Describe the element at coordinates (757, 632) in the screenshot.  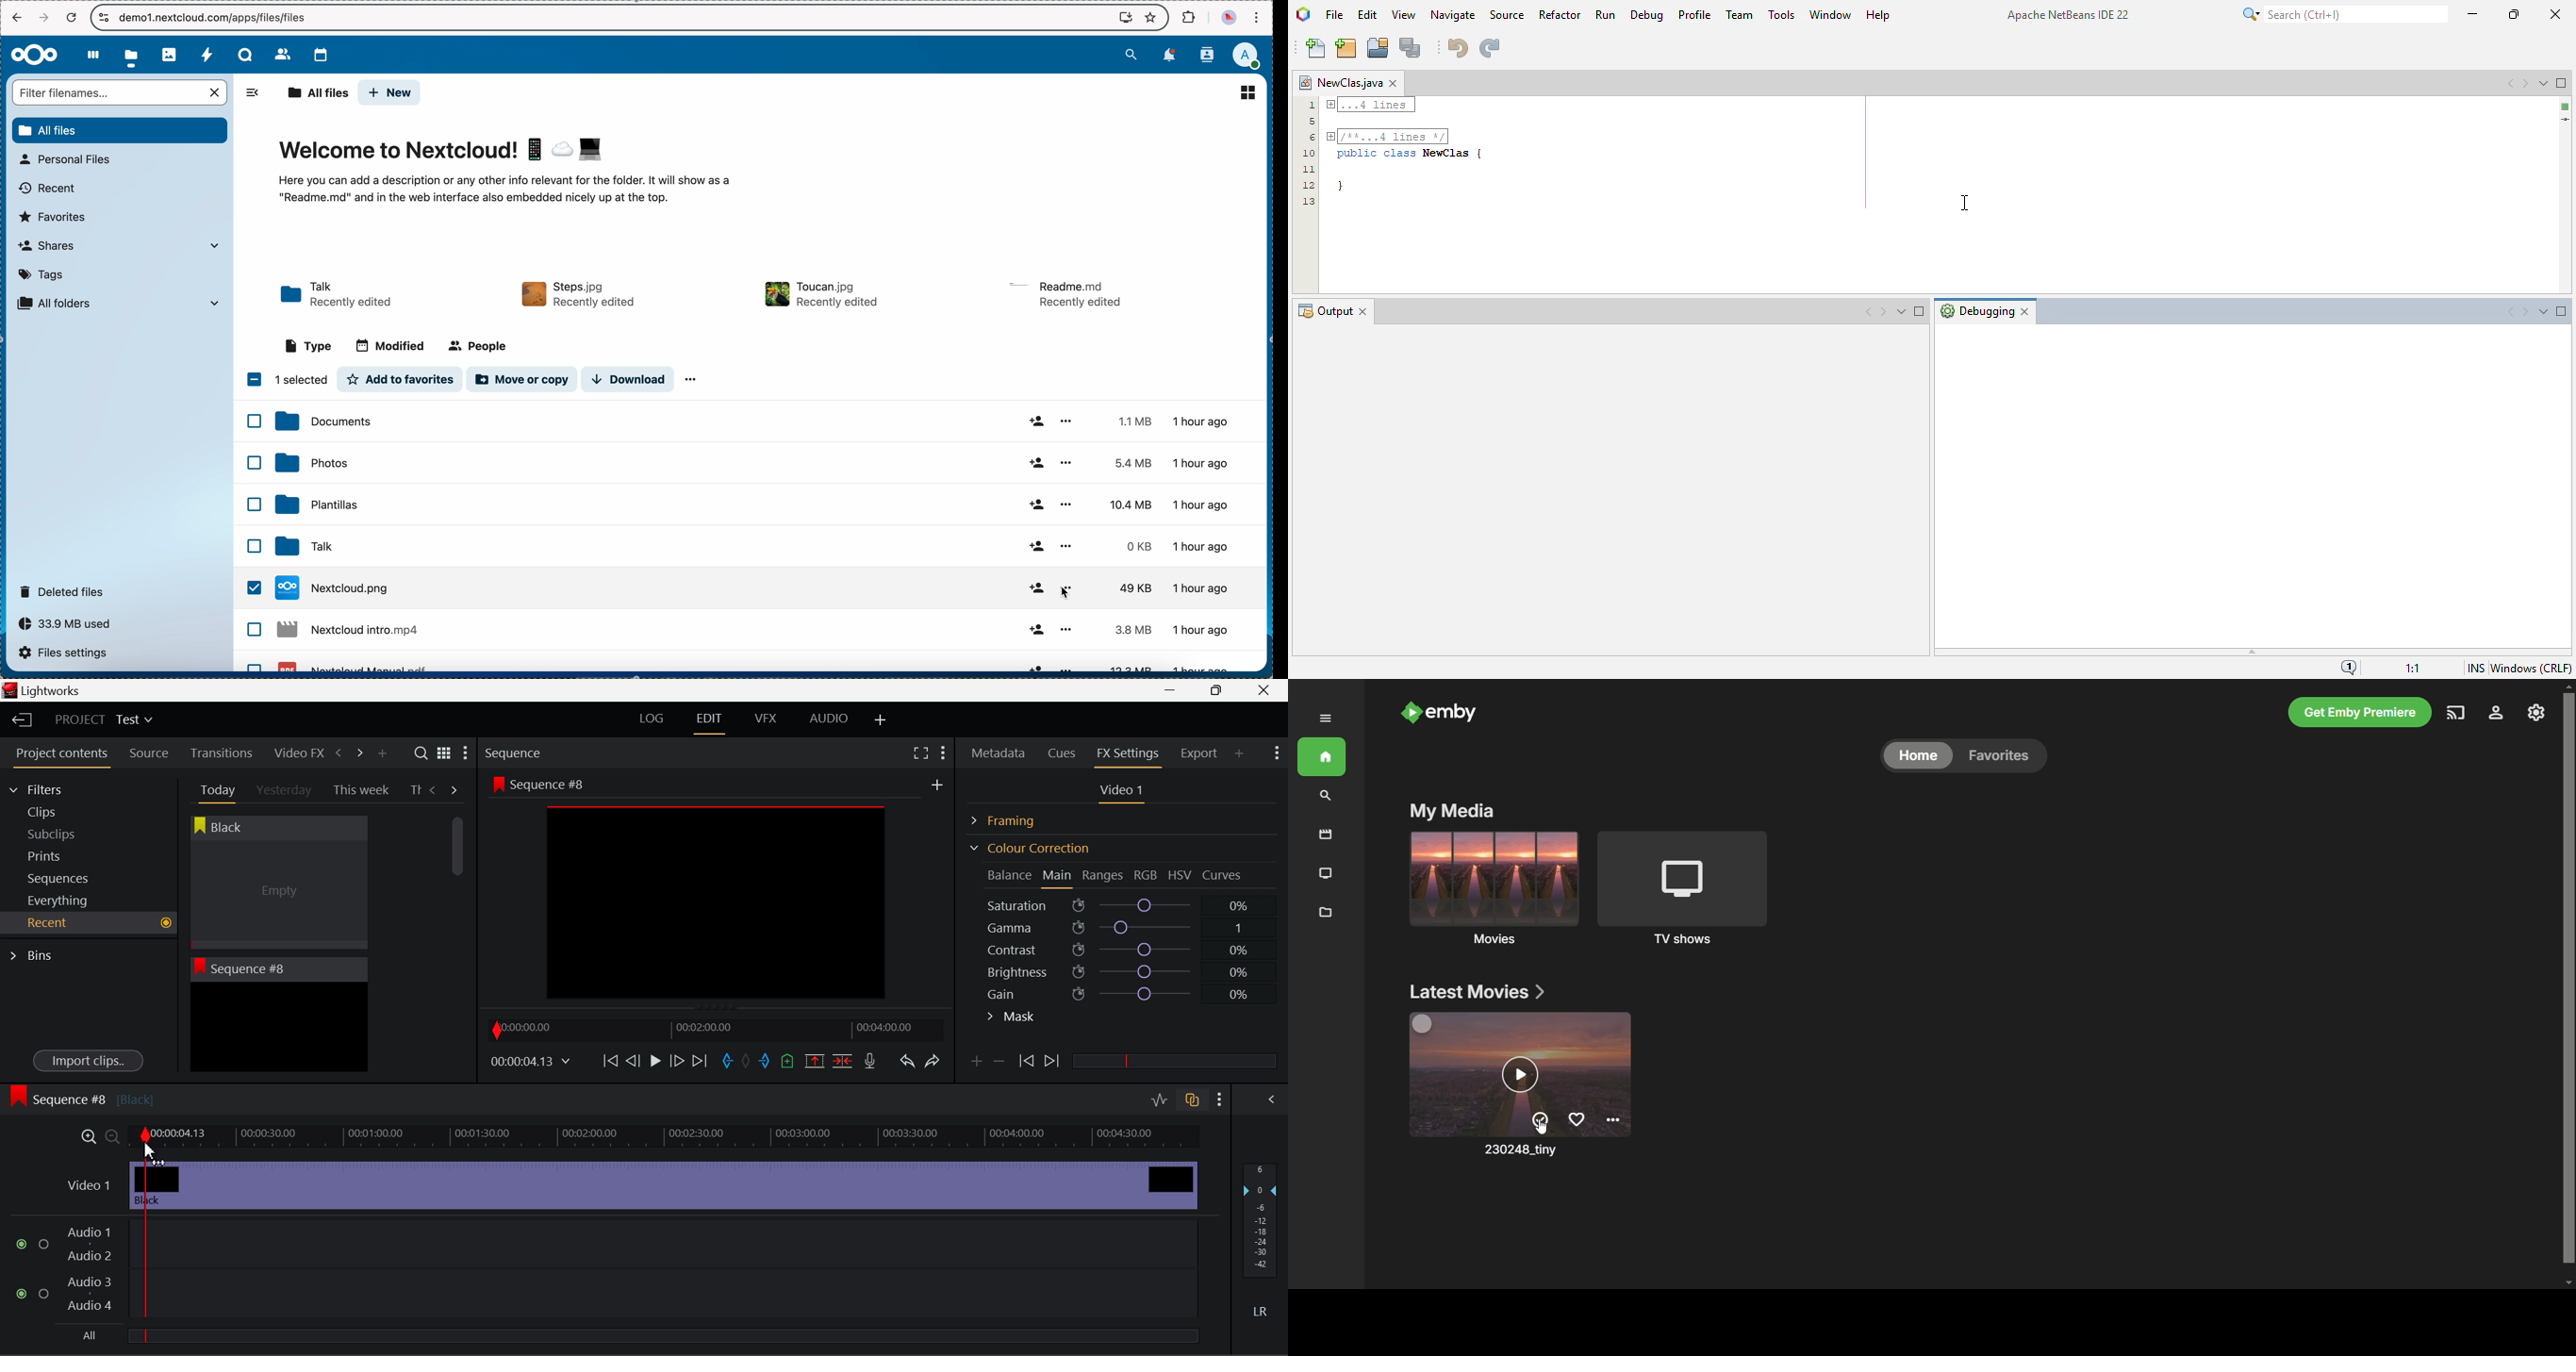
I see `file` at that location.